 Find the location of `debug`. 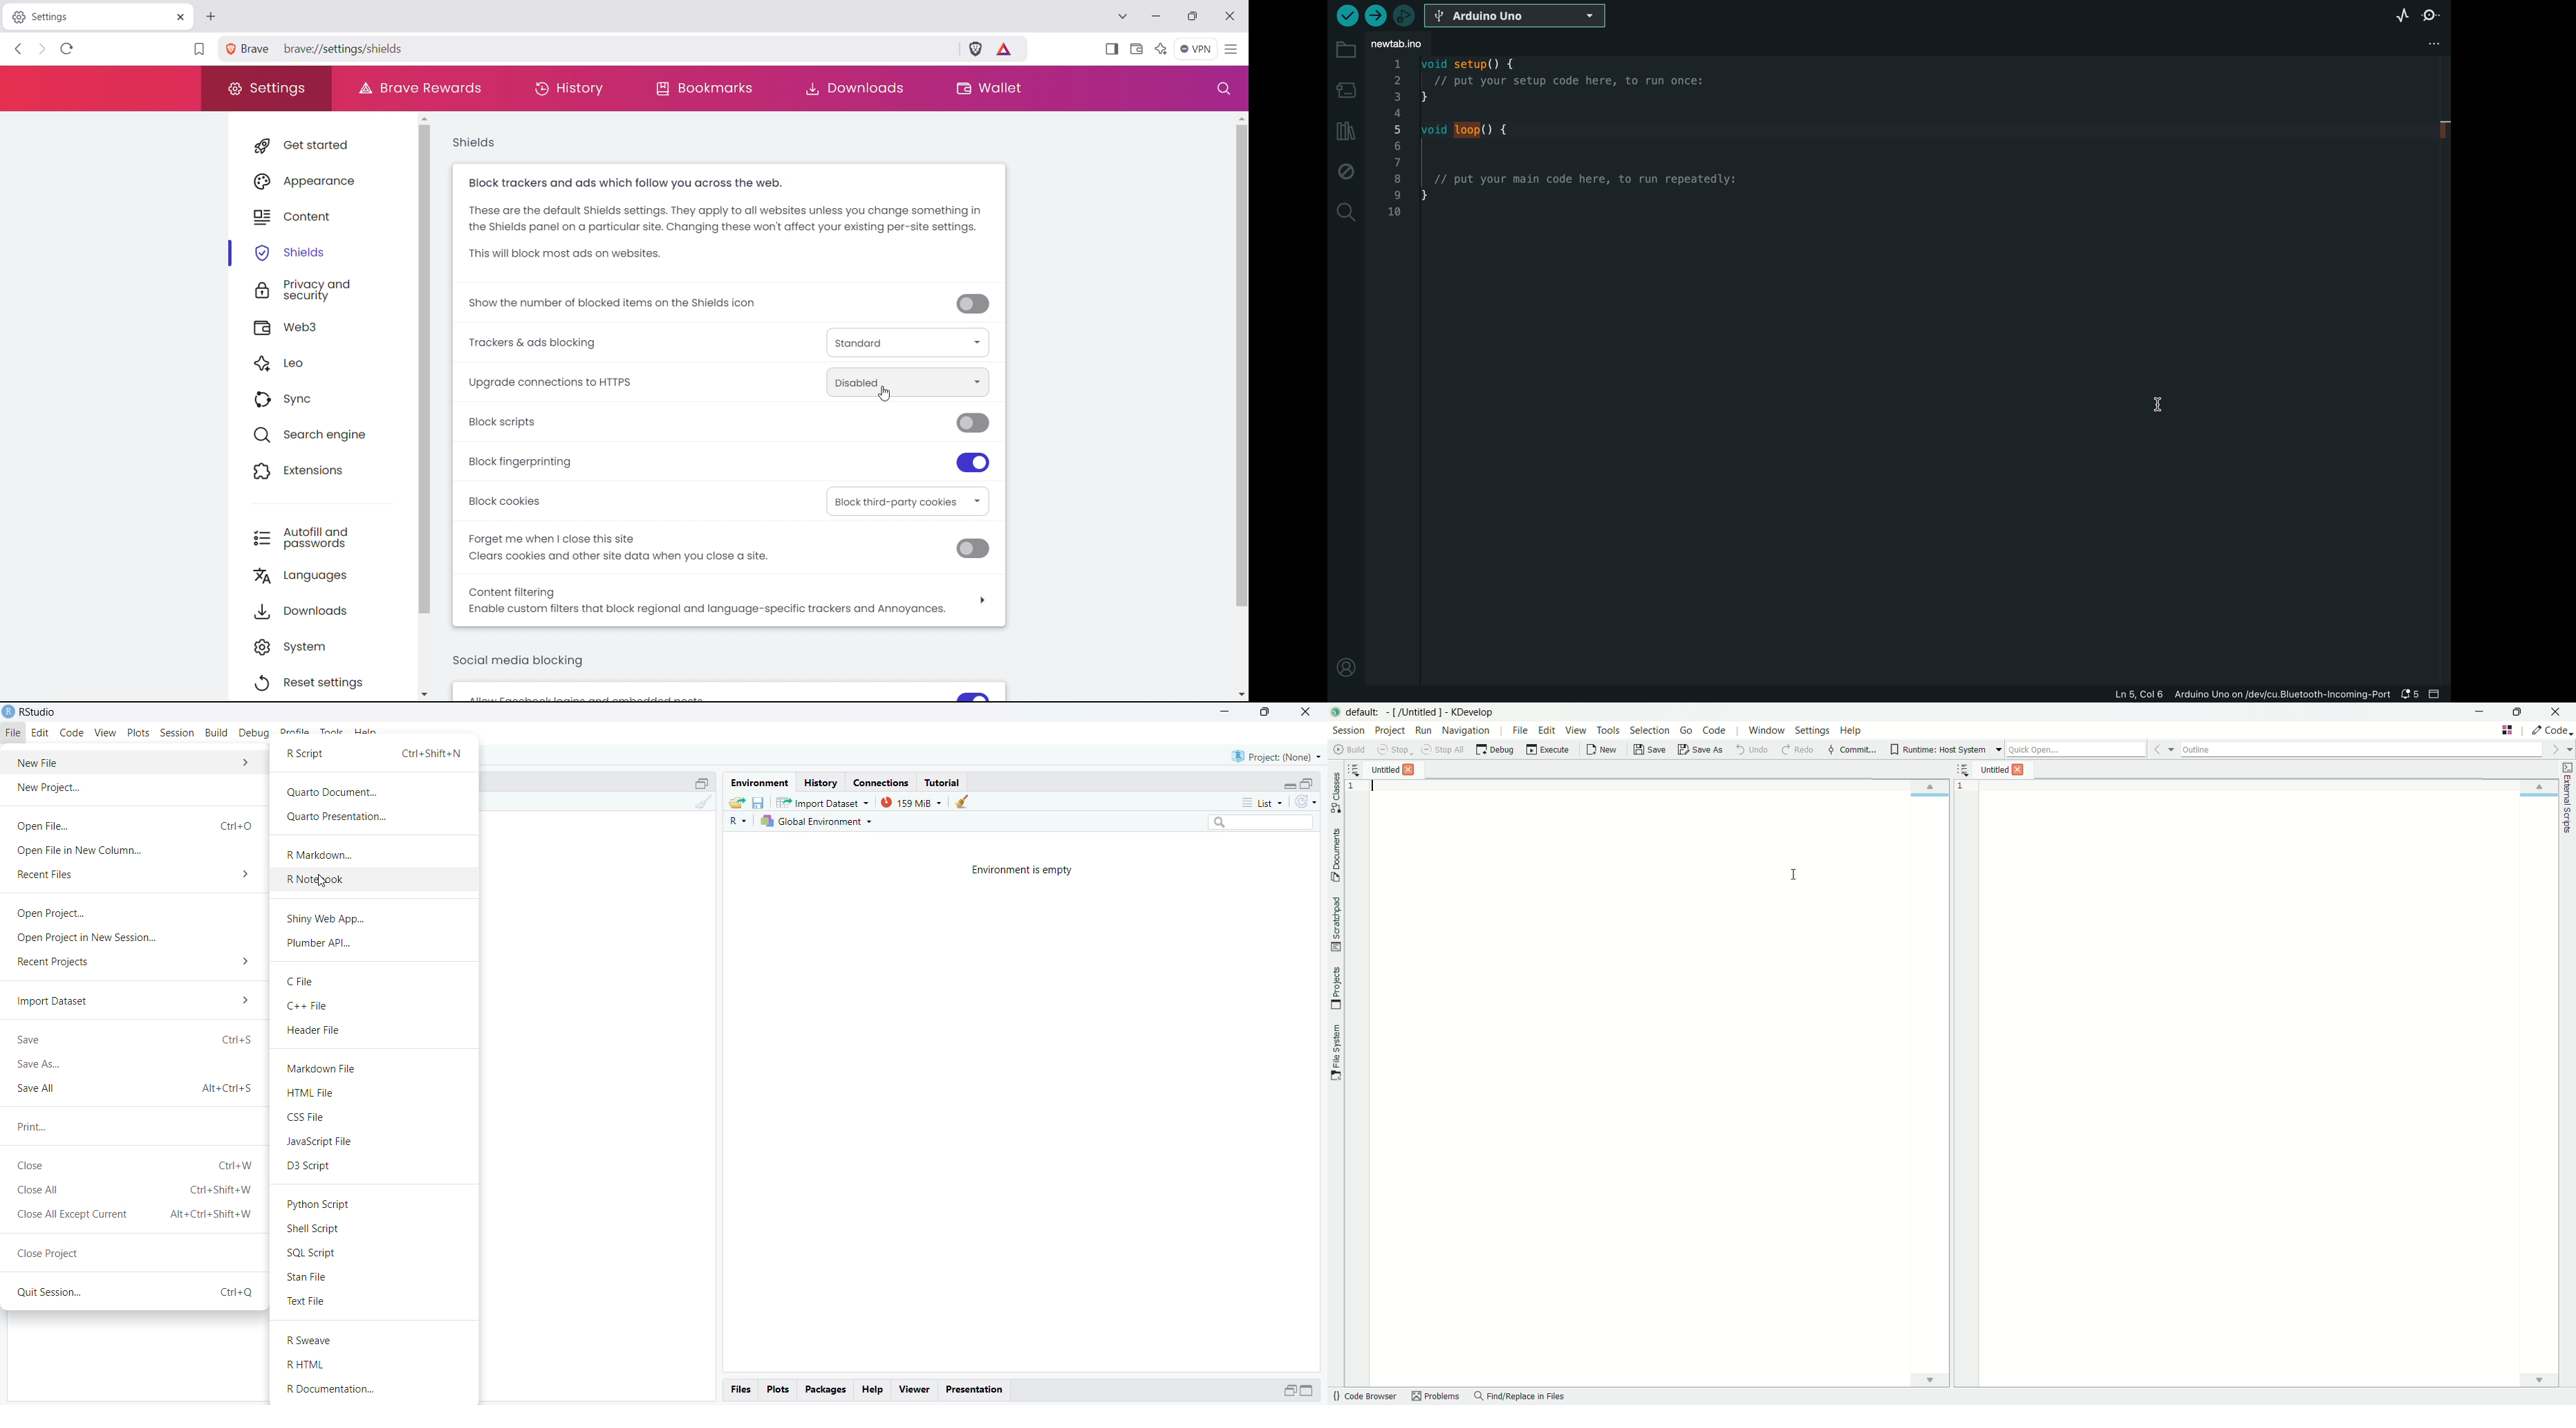

debug is located at coordinates (256, 734).